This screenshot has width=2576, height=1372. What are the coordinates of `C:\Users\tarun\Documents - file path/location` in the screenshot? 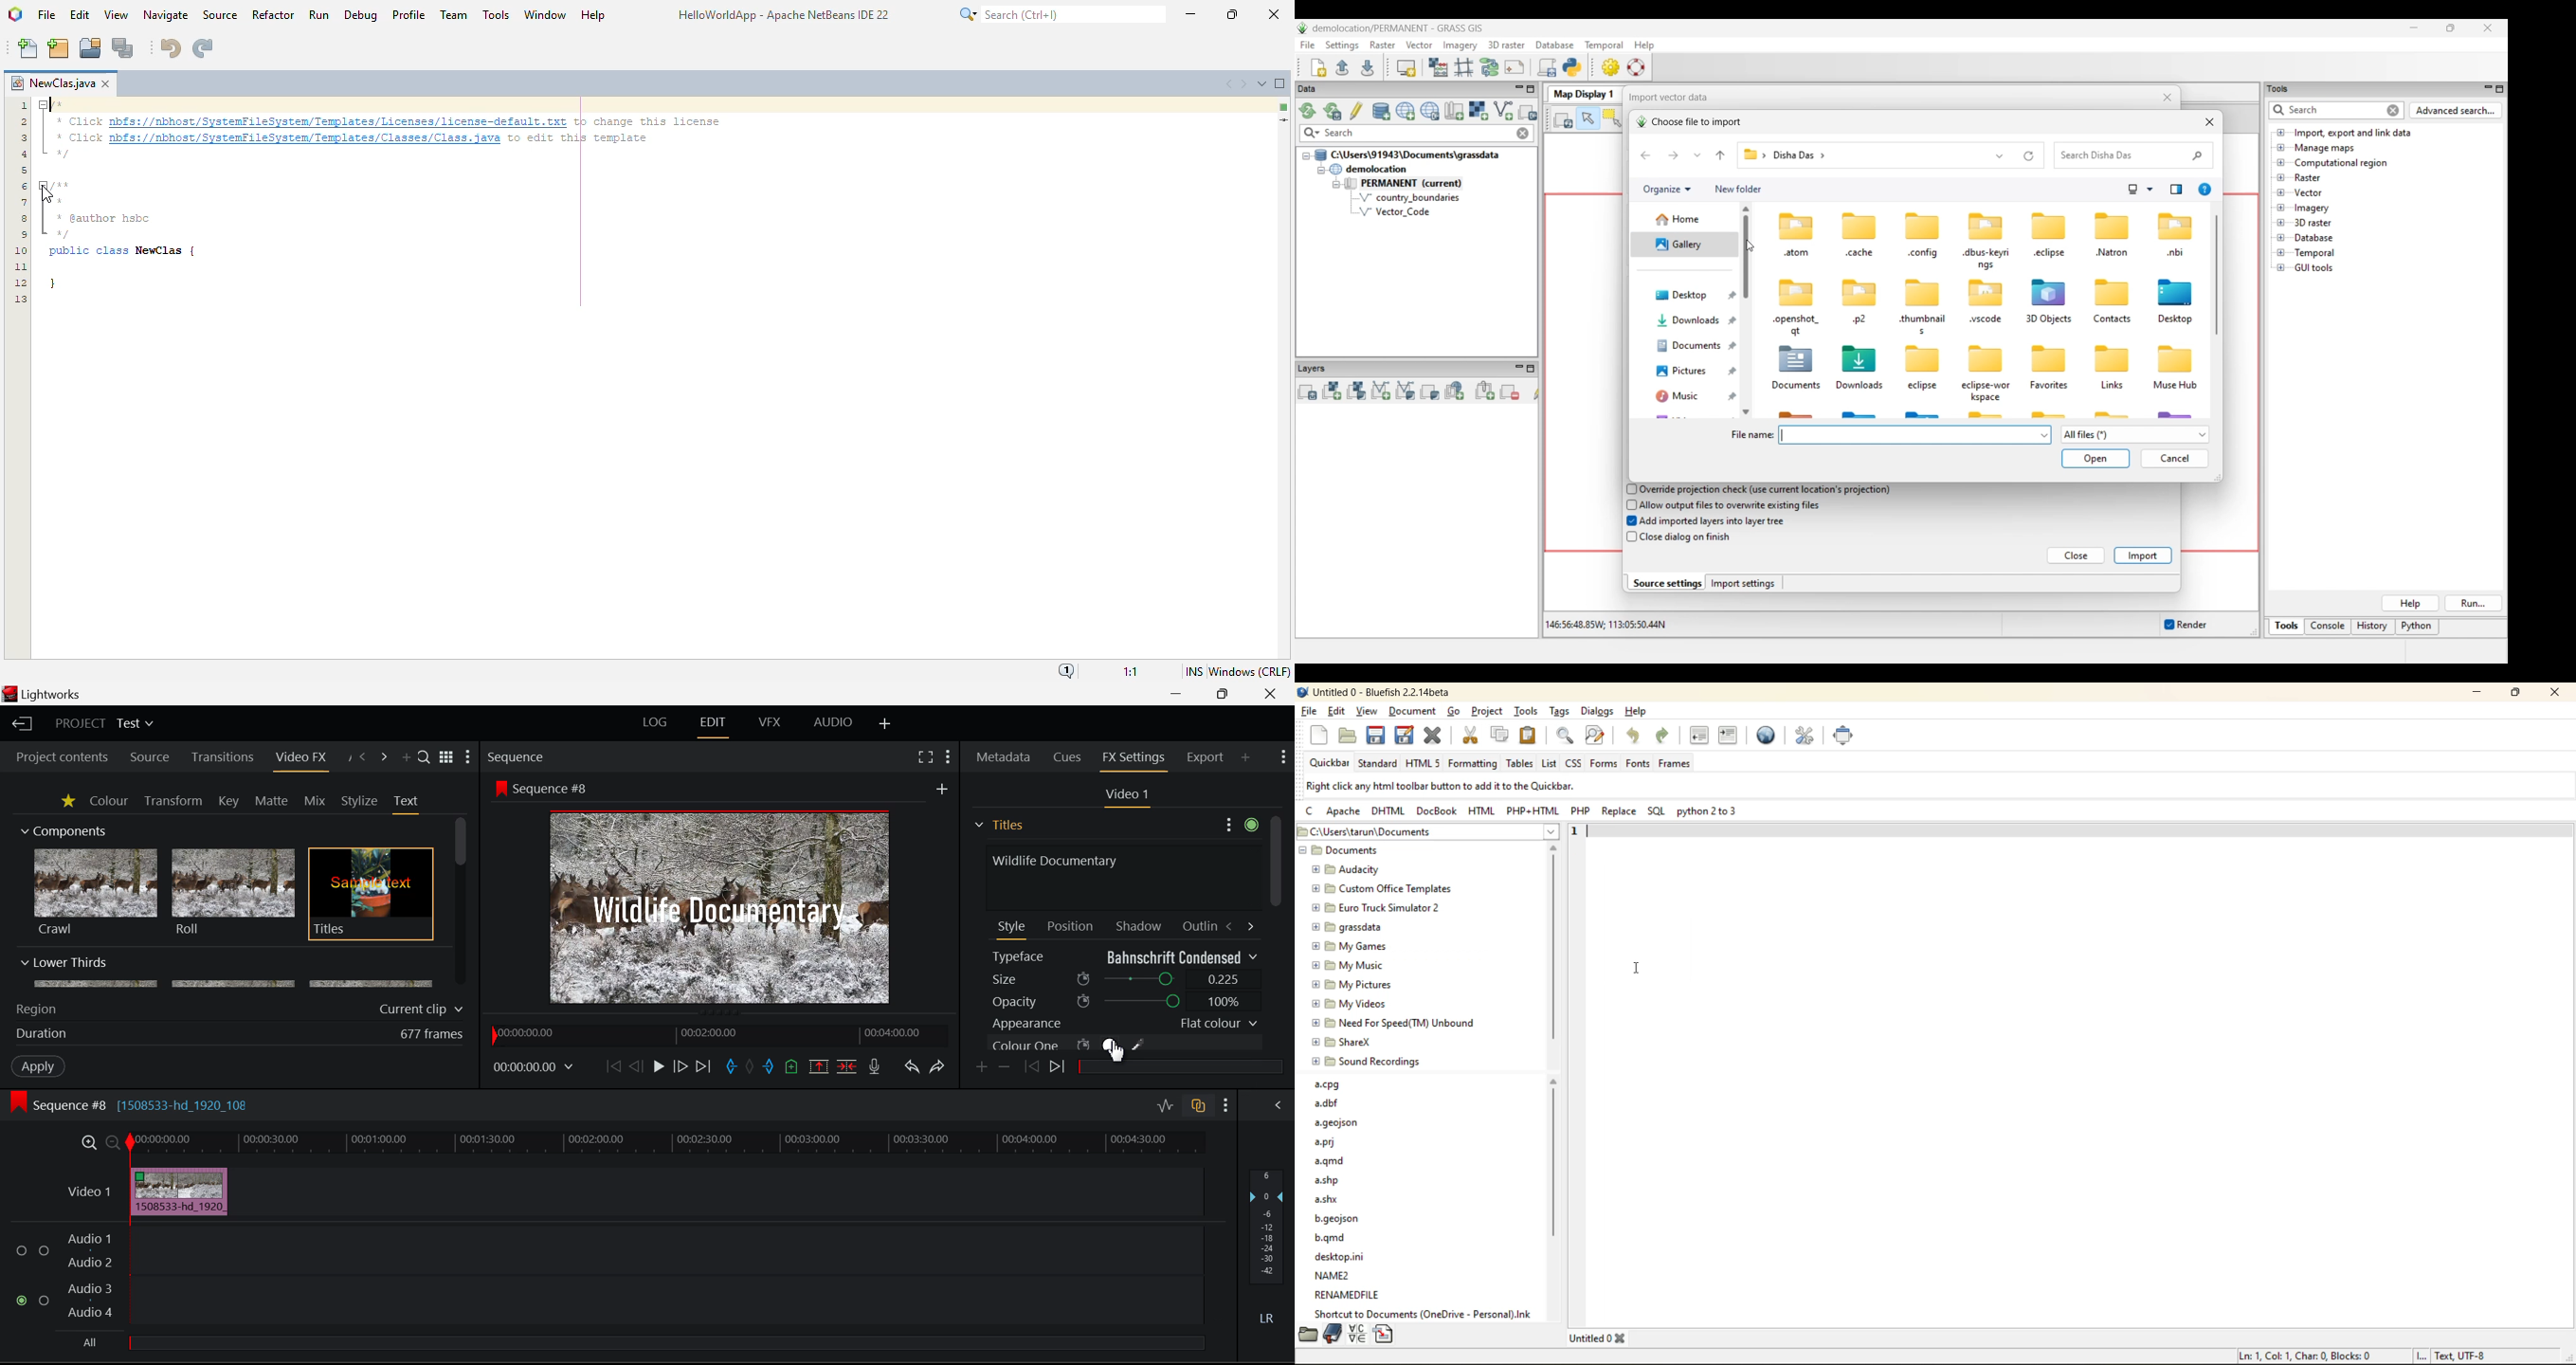 It's located at (1379, 831).